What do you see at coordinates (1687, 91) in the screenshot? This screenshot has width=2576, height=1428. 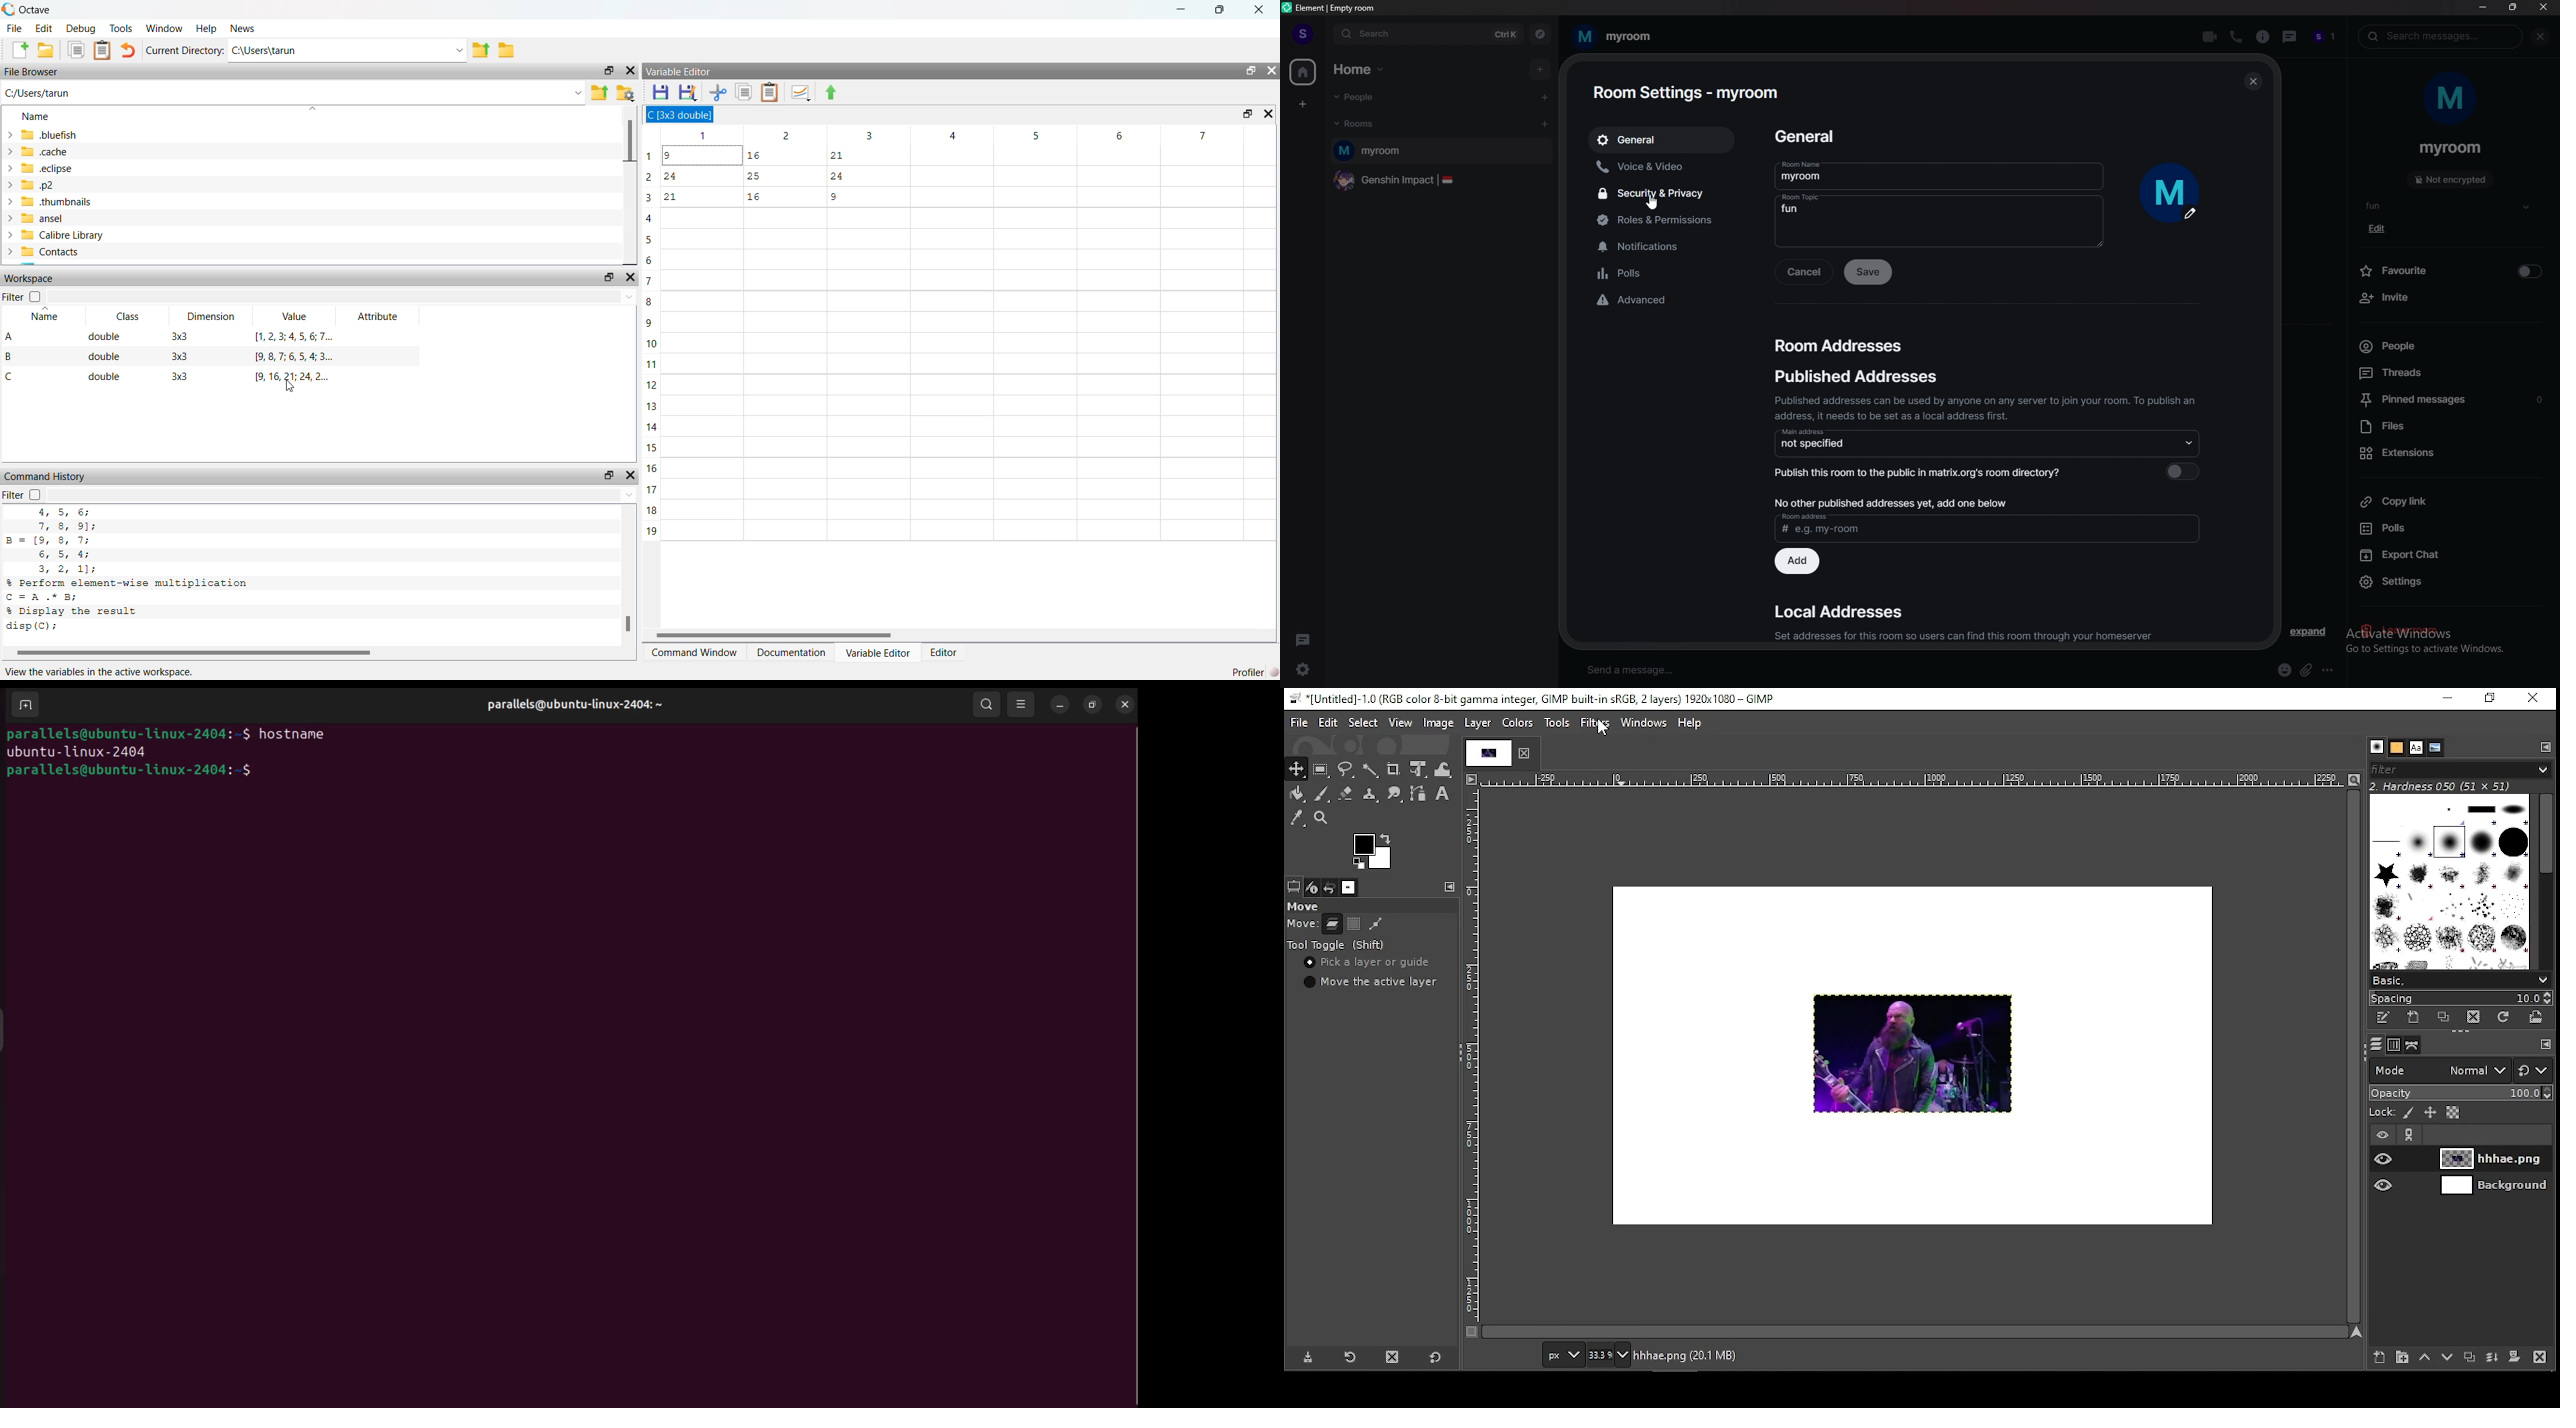 I see `room settings - myroom` at bounding box center [1687, 91].